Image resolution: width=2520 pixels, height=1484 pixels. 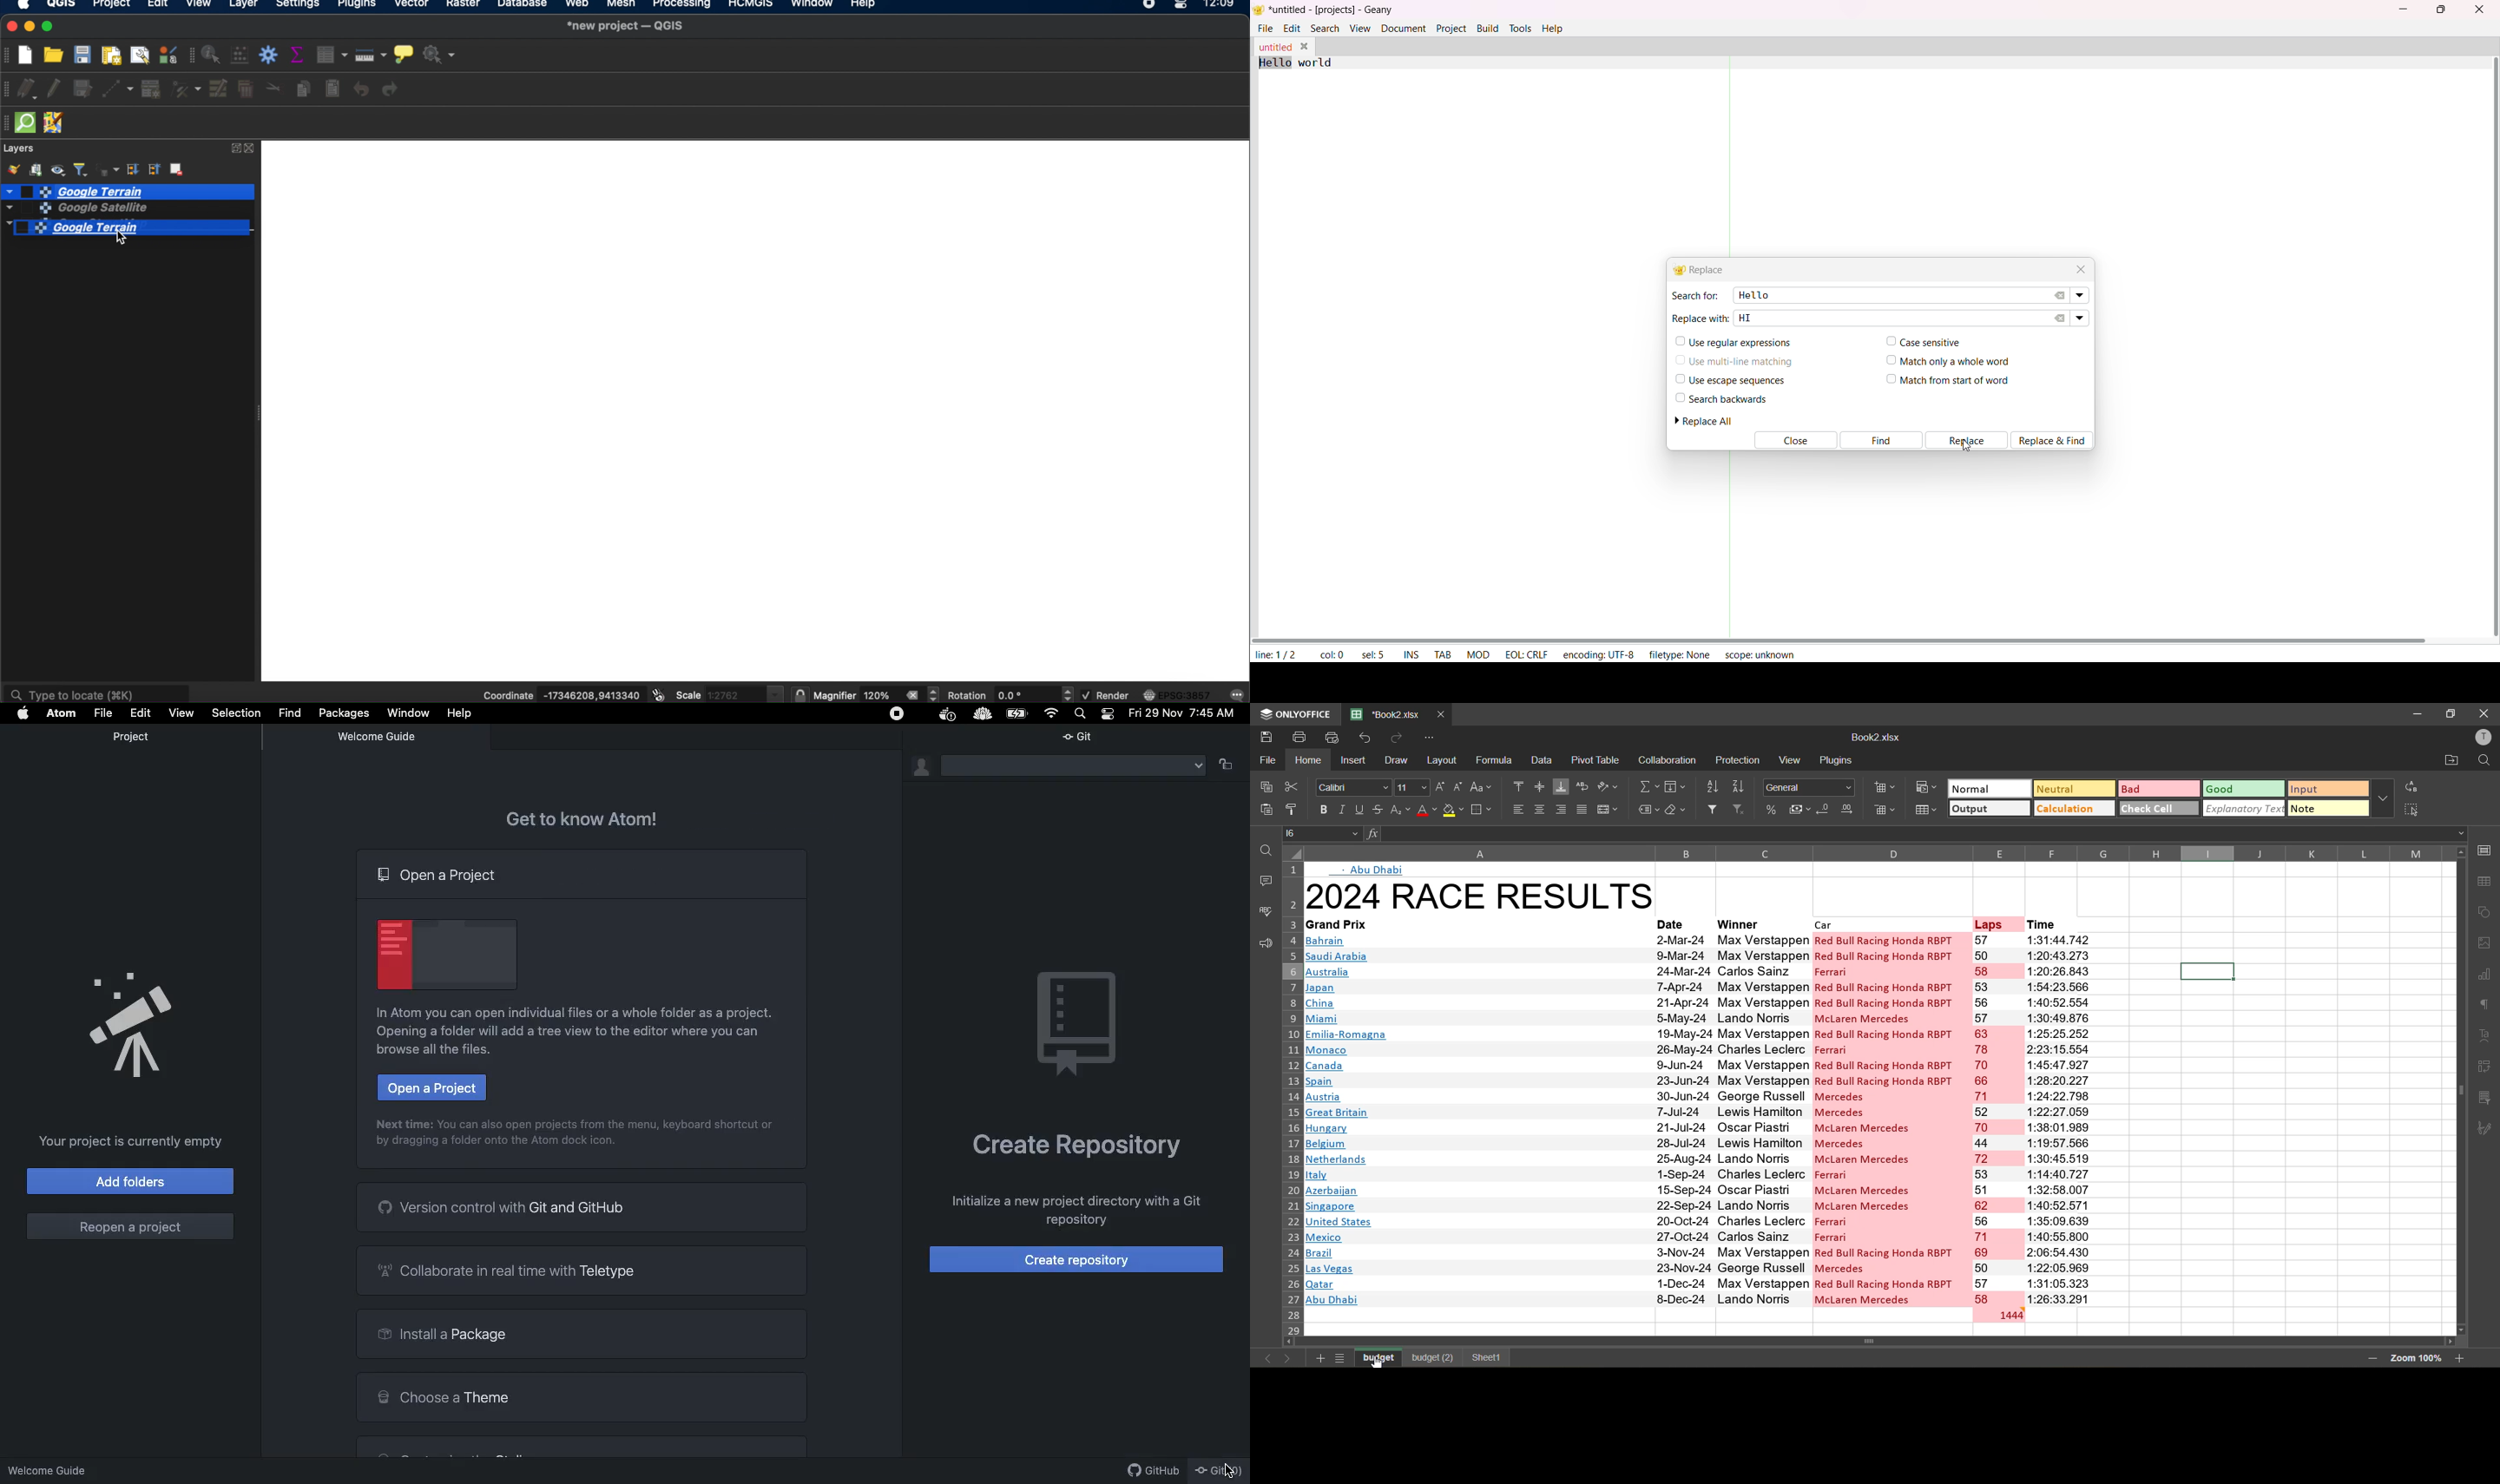 What do you see at coordinates (1359, 812) in the screenshot?
I see `underline` at bounding box center [1359, 812].